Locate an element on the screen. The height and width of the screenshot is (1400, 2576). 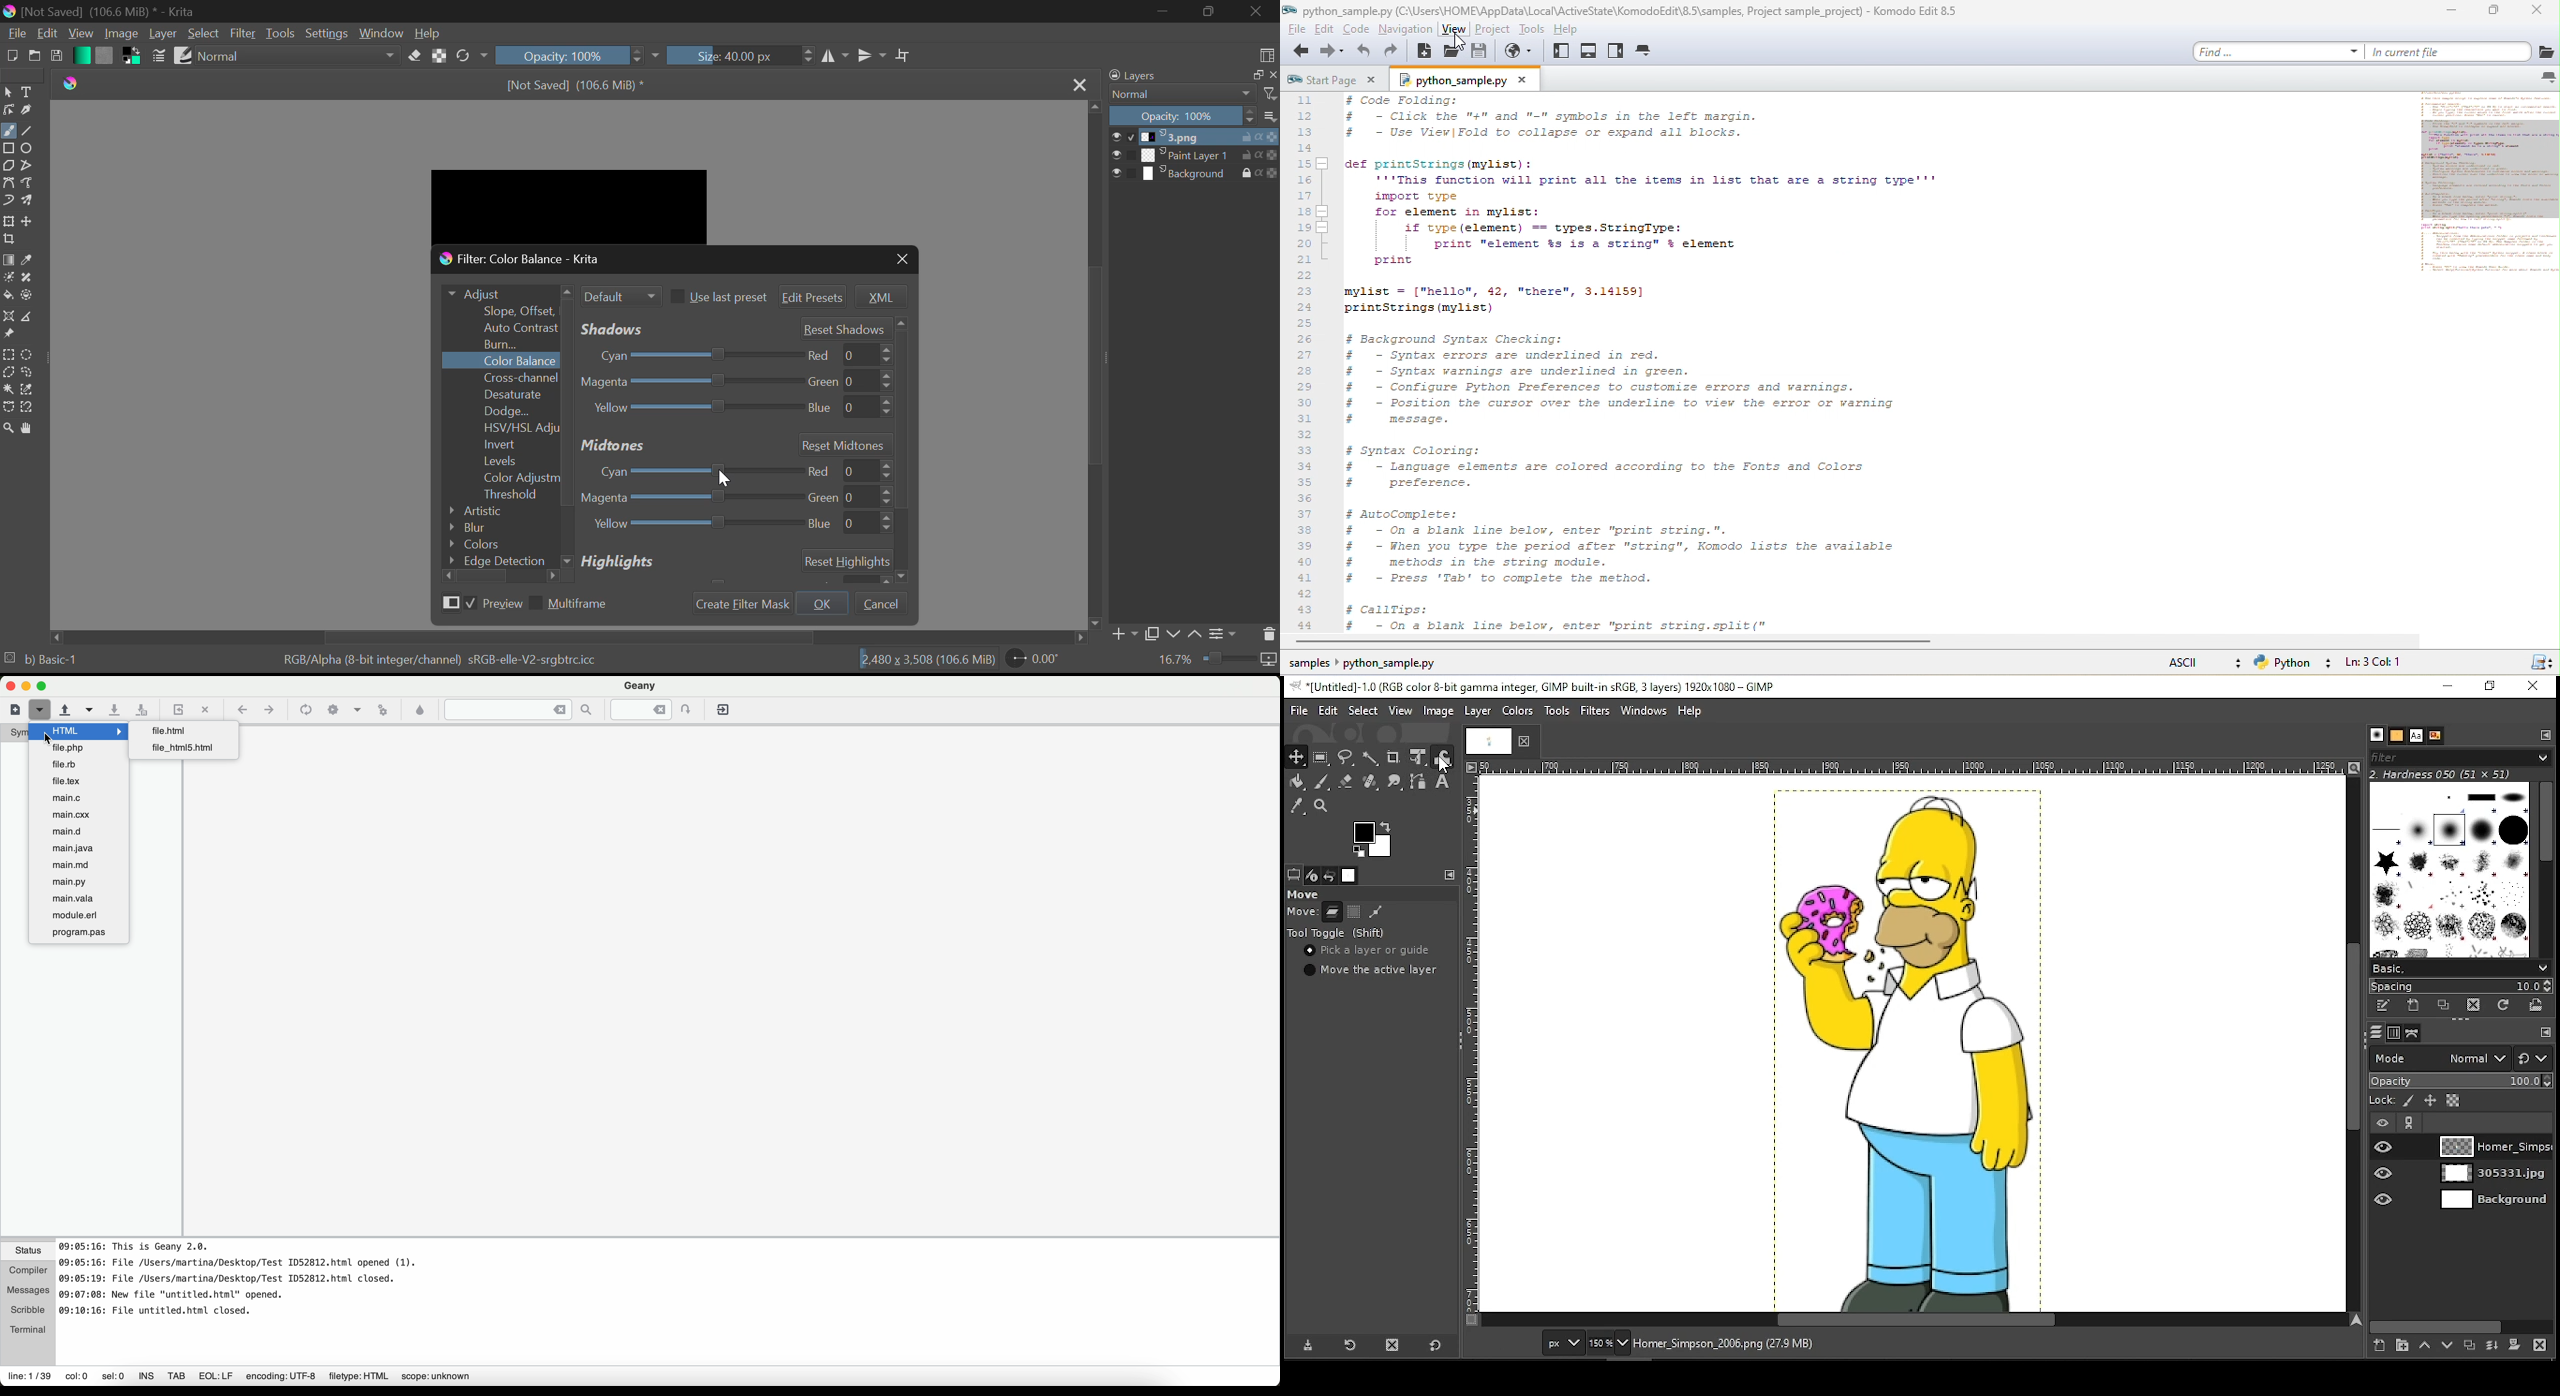
Magenta-Green Slider is located at coordinates (690, 381).